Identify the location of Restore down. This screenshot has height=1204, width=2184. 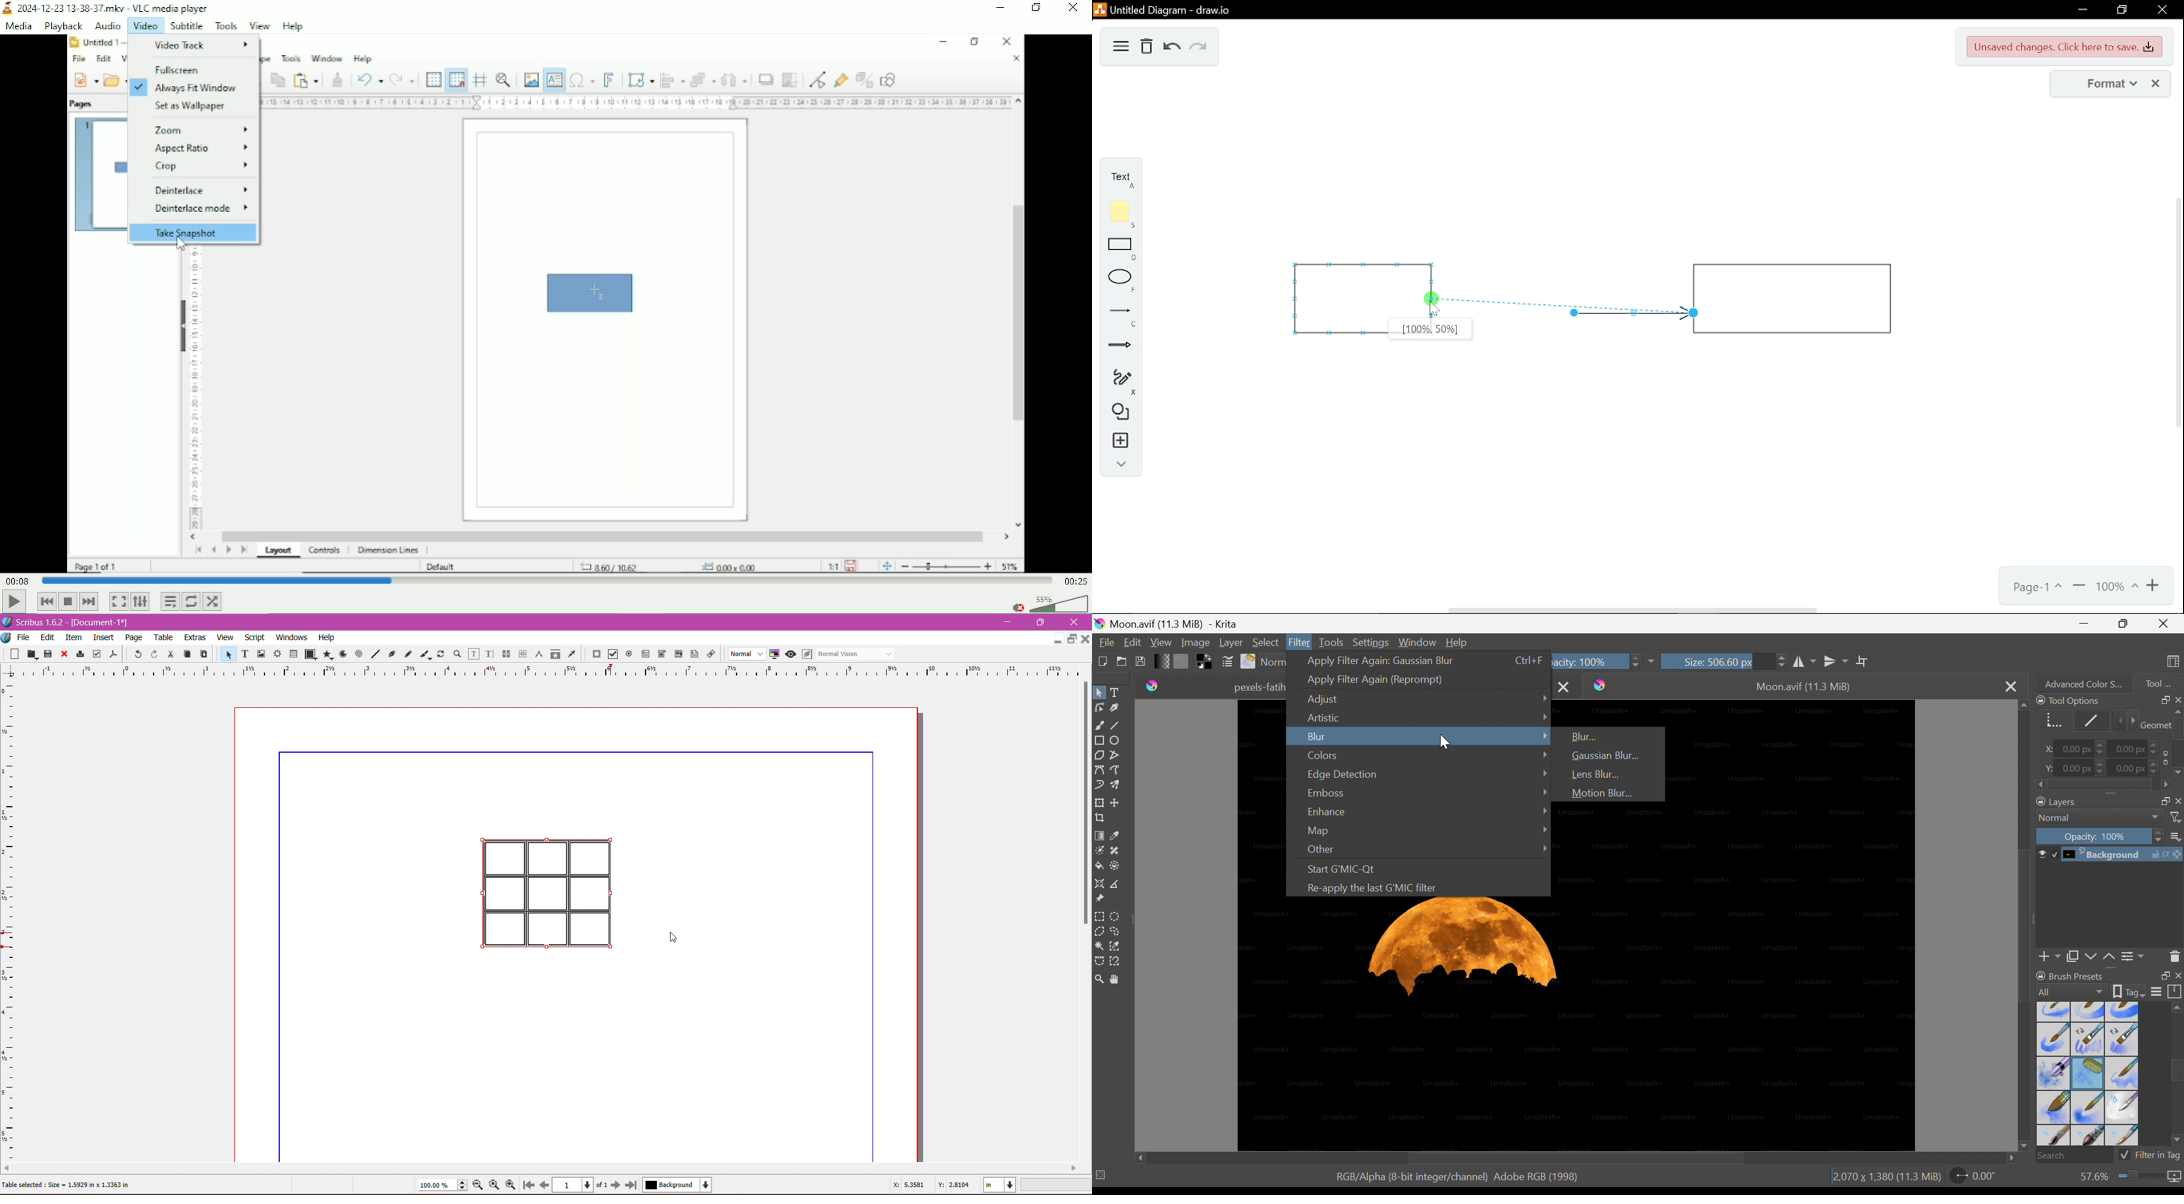
(2123, 624).